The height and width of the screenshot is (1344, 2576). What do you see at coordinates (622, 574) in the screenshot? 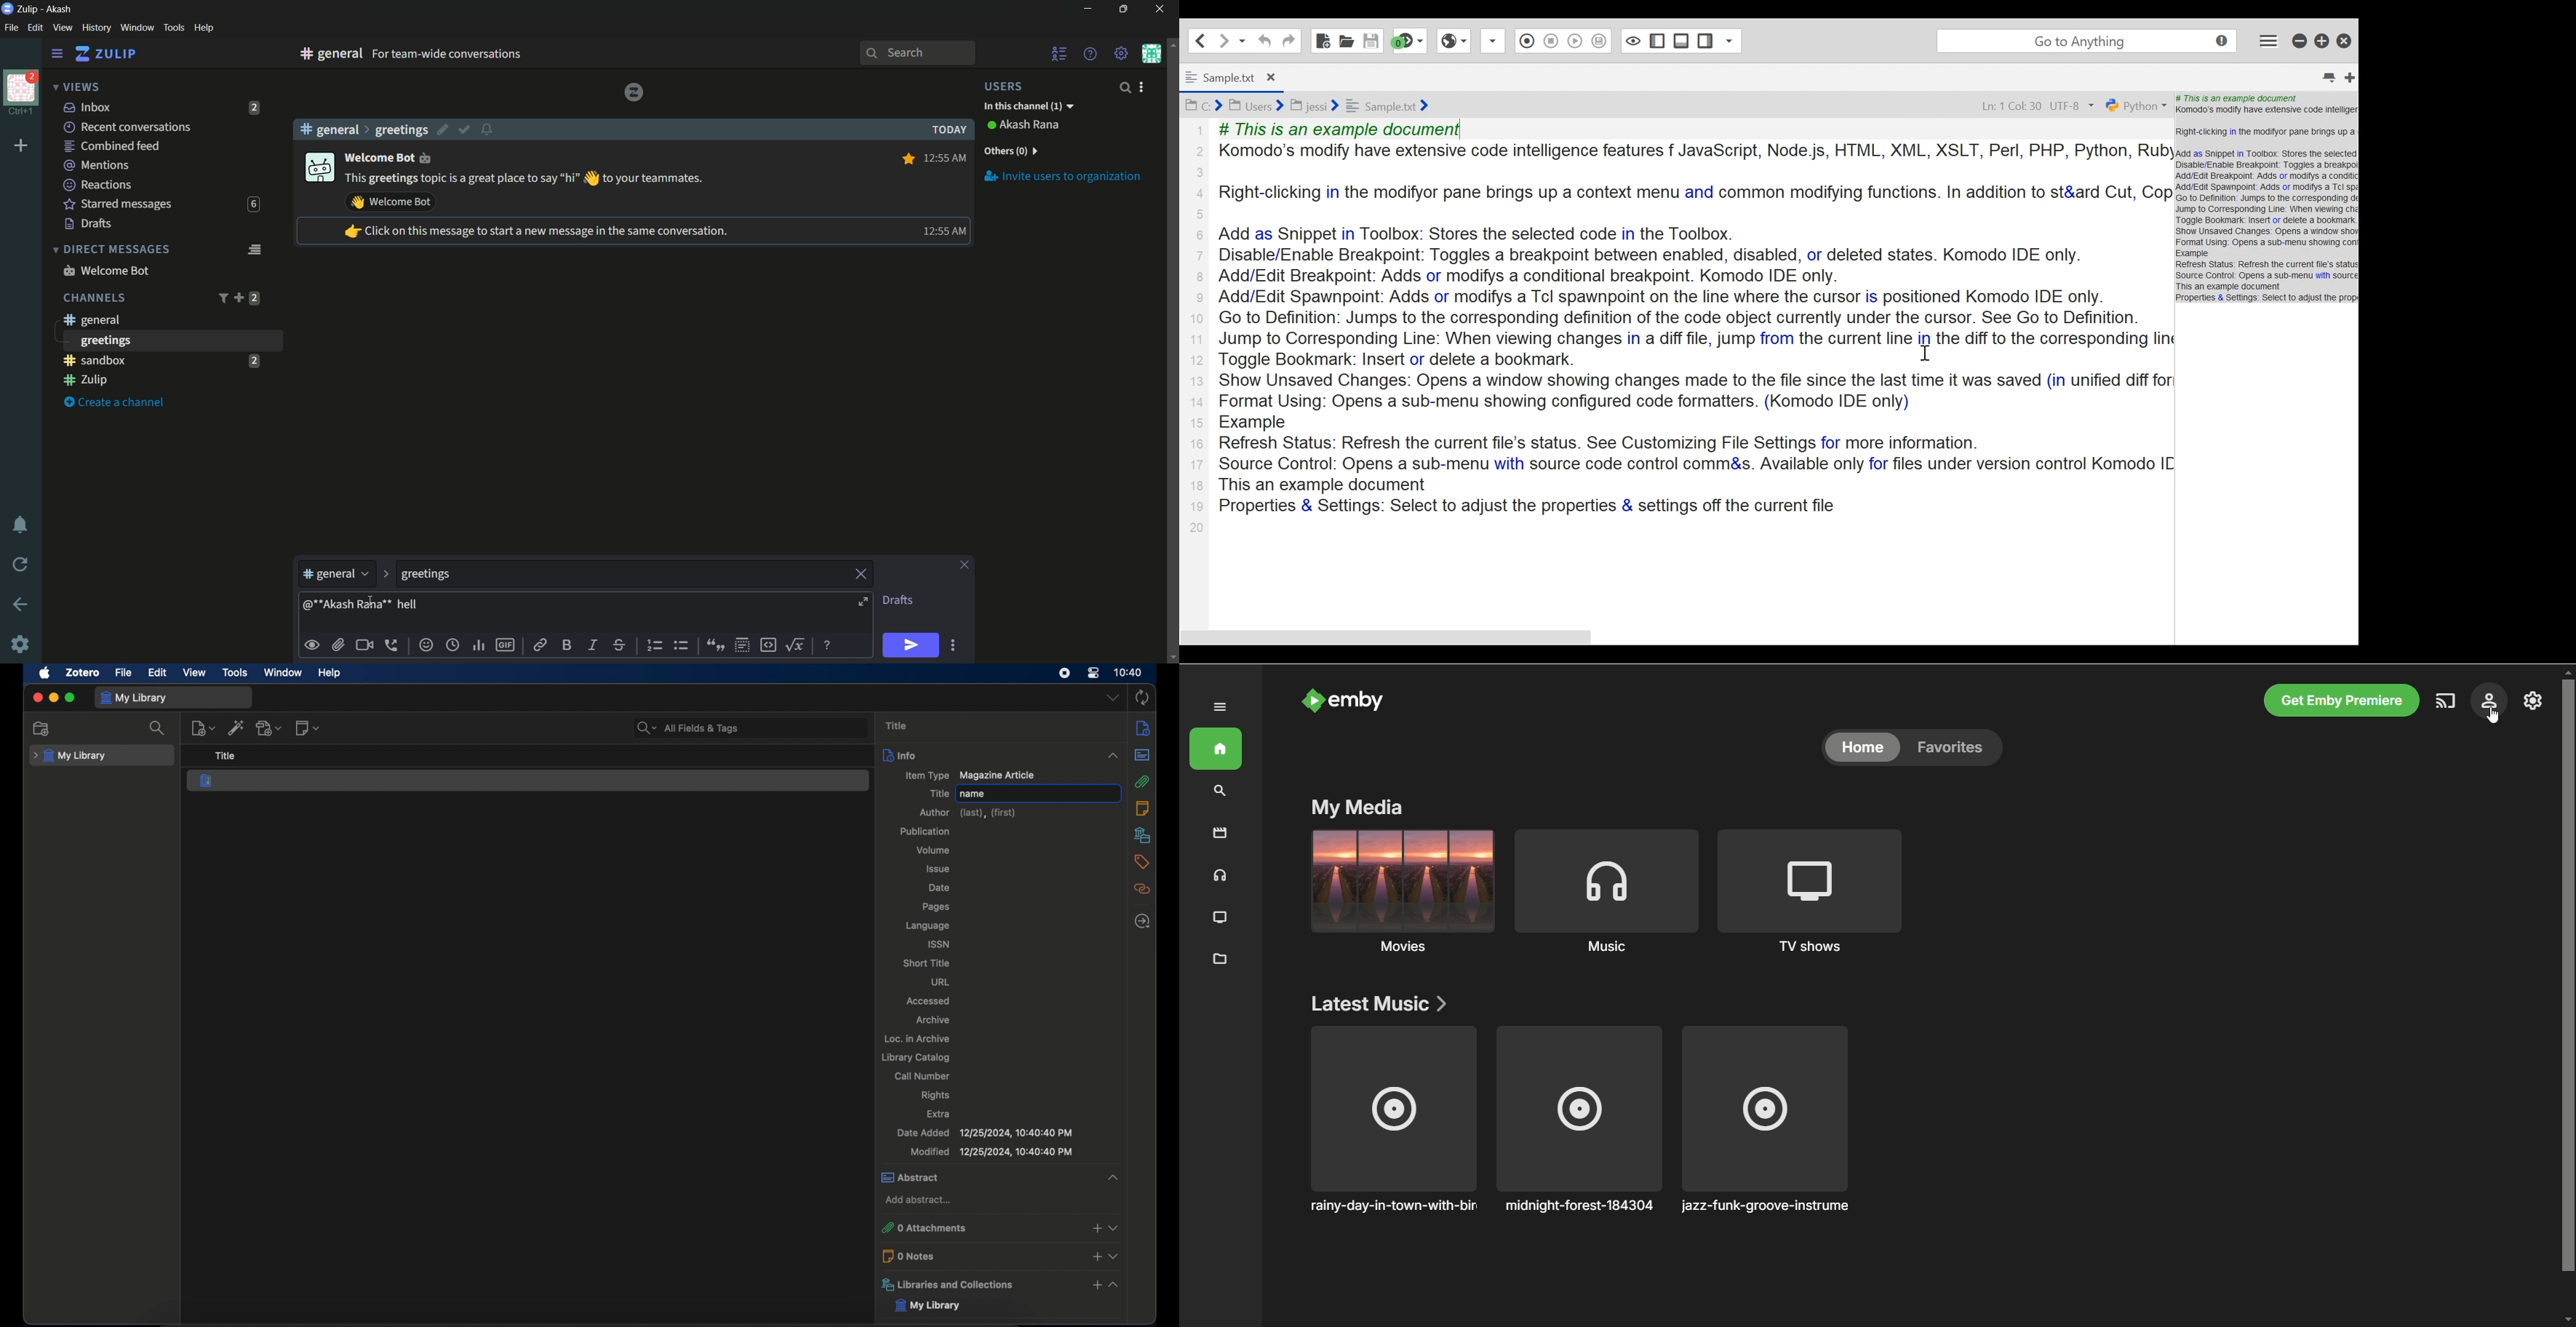
I see `topic` at bounding box center [622, 574].